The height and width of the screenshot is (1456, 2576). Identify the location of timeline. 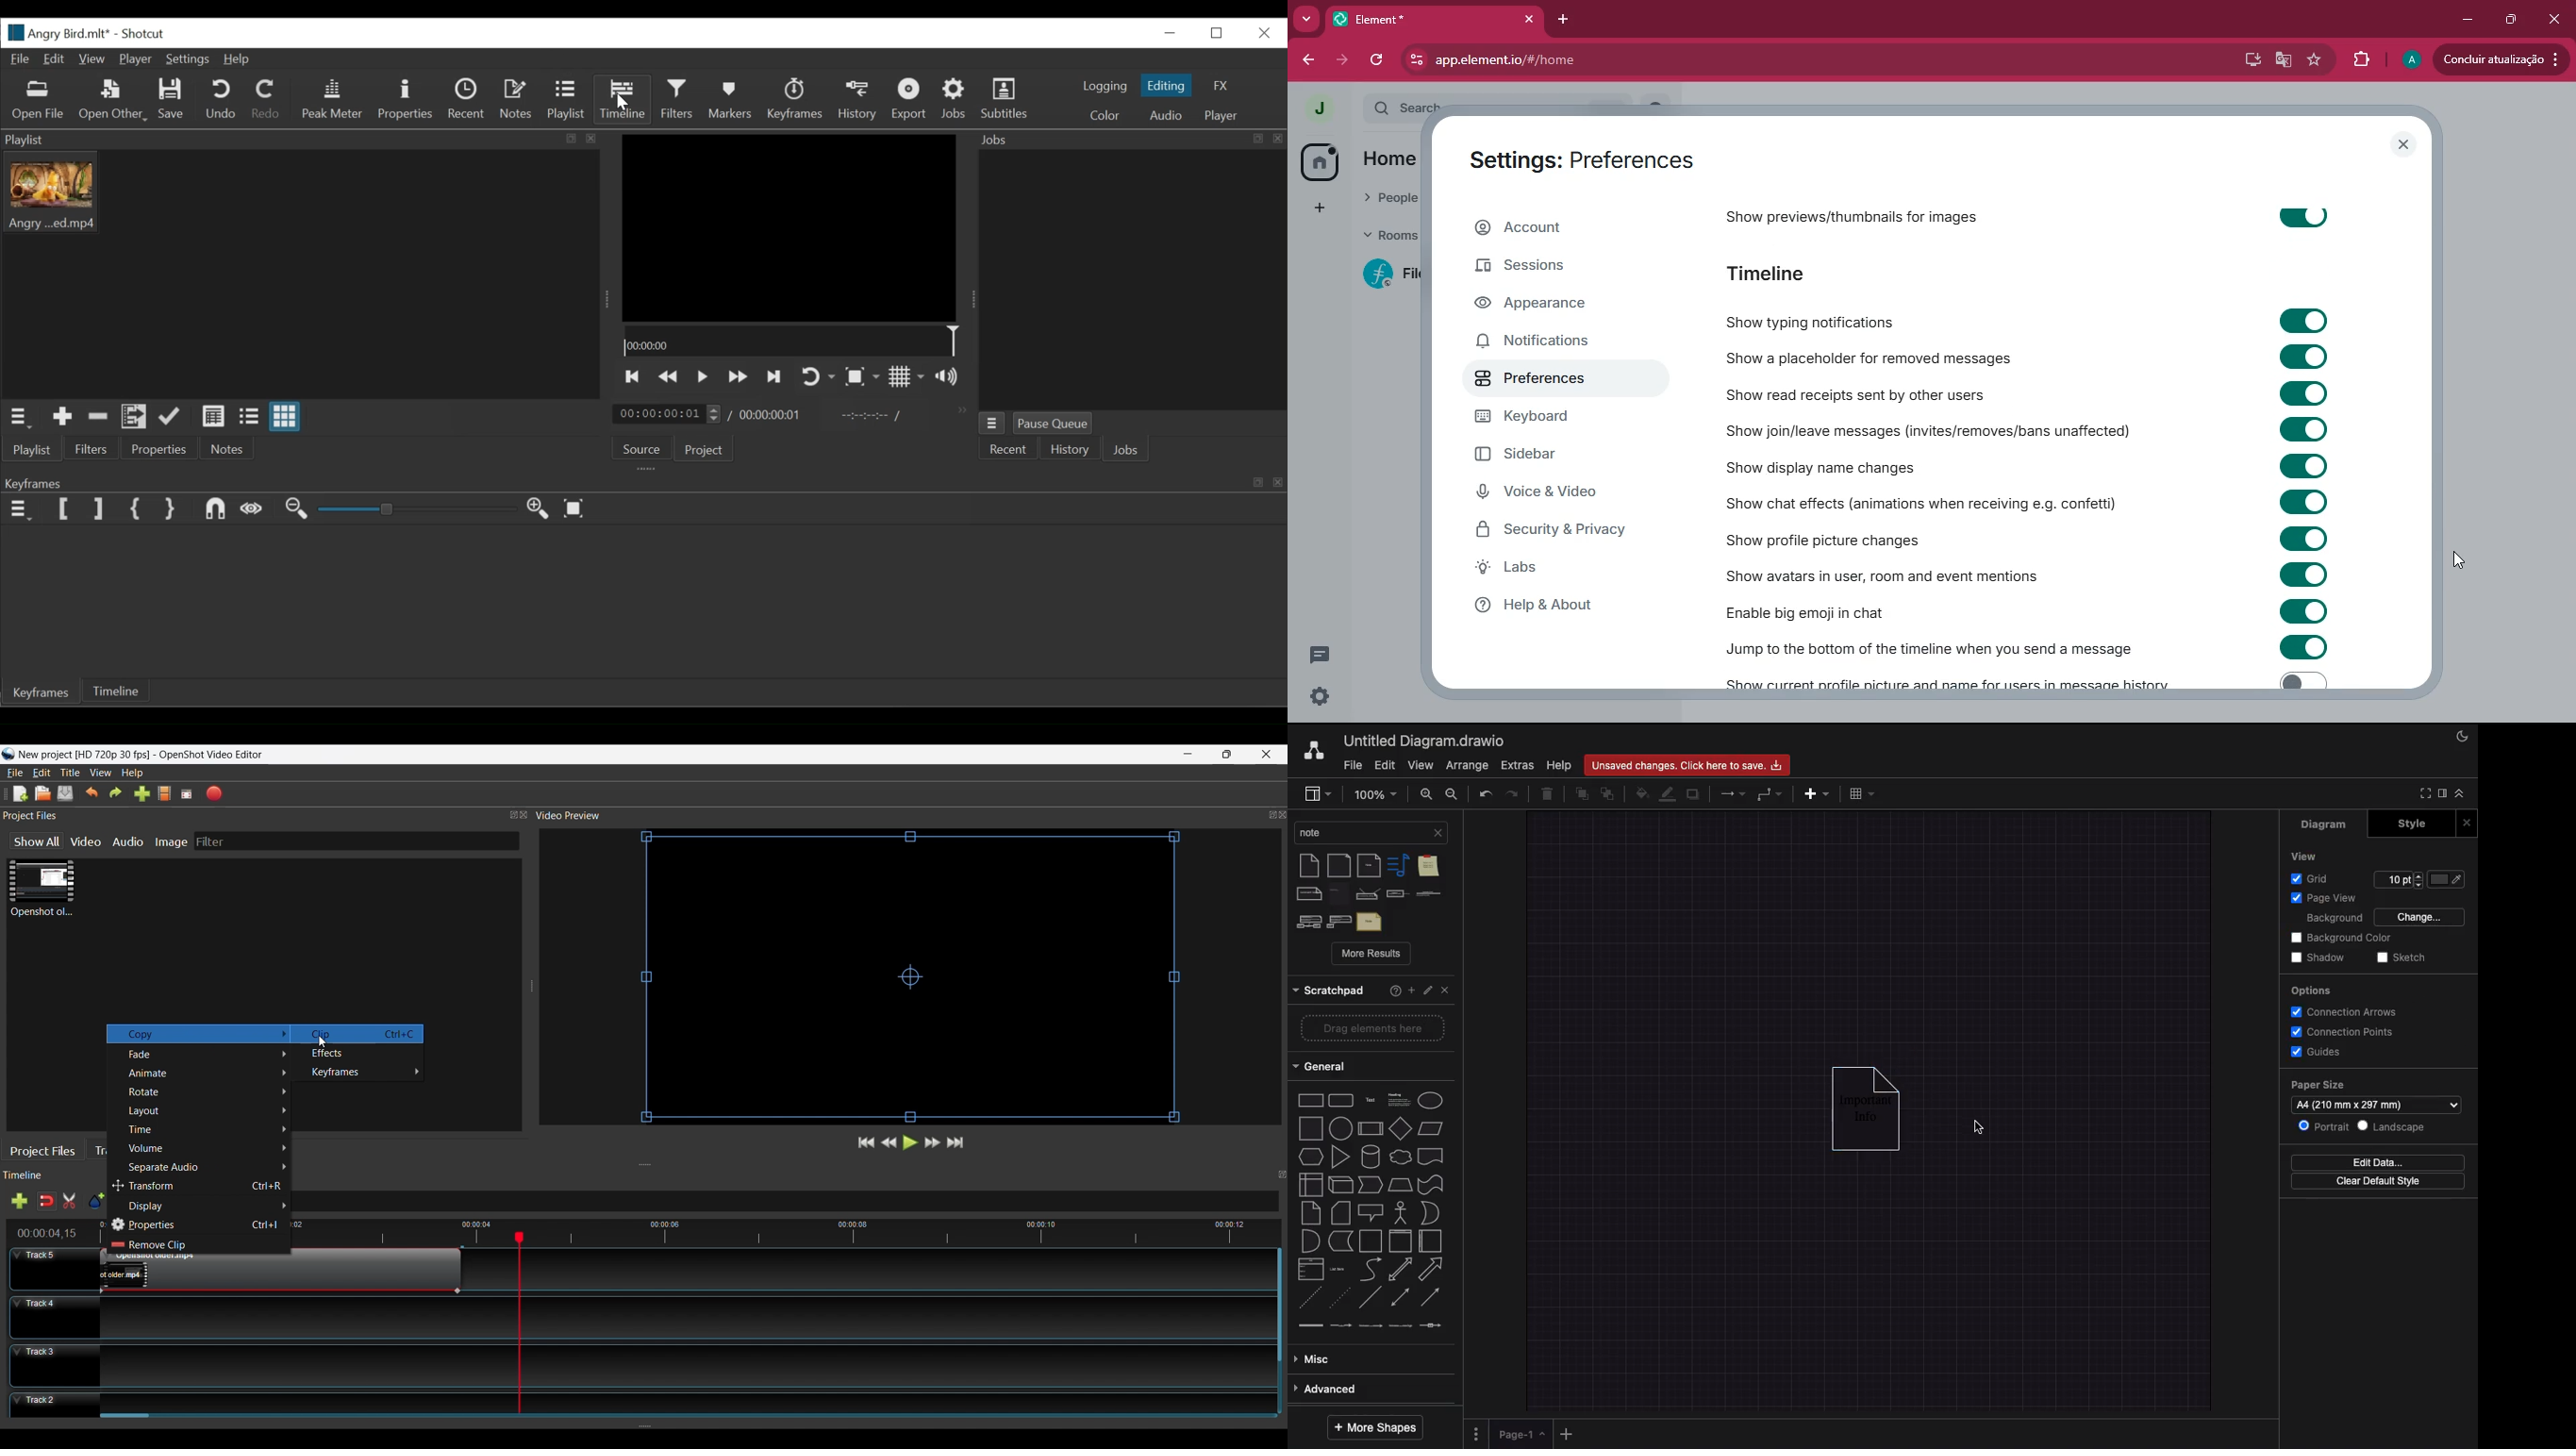
(1781, 275).